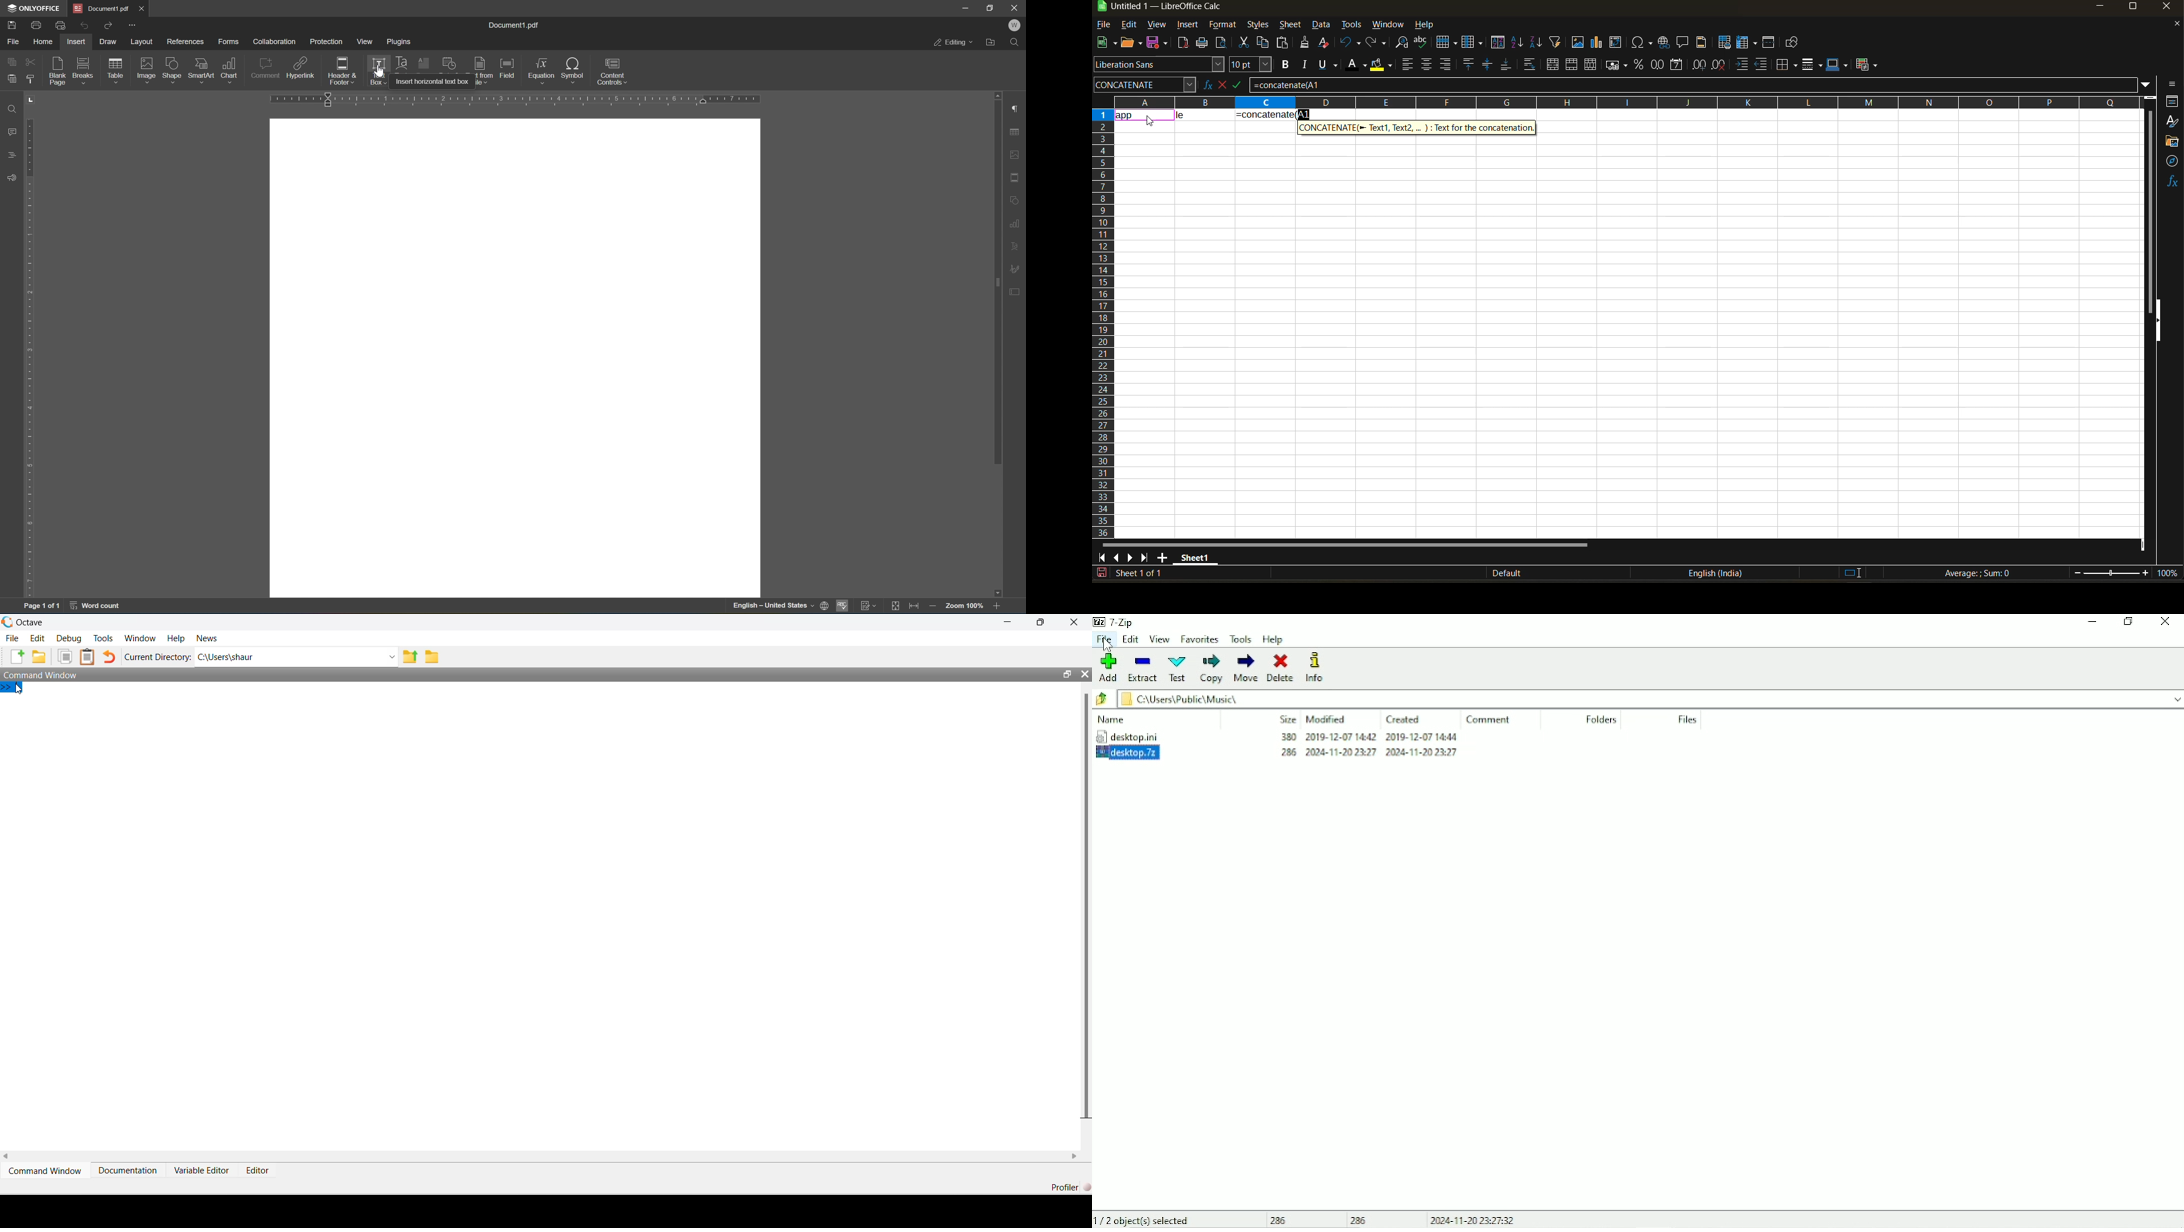 The width and height of the screenshot is (2184, 1232). I want to click on Header and footer settings, so click(1016, 177).